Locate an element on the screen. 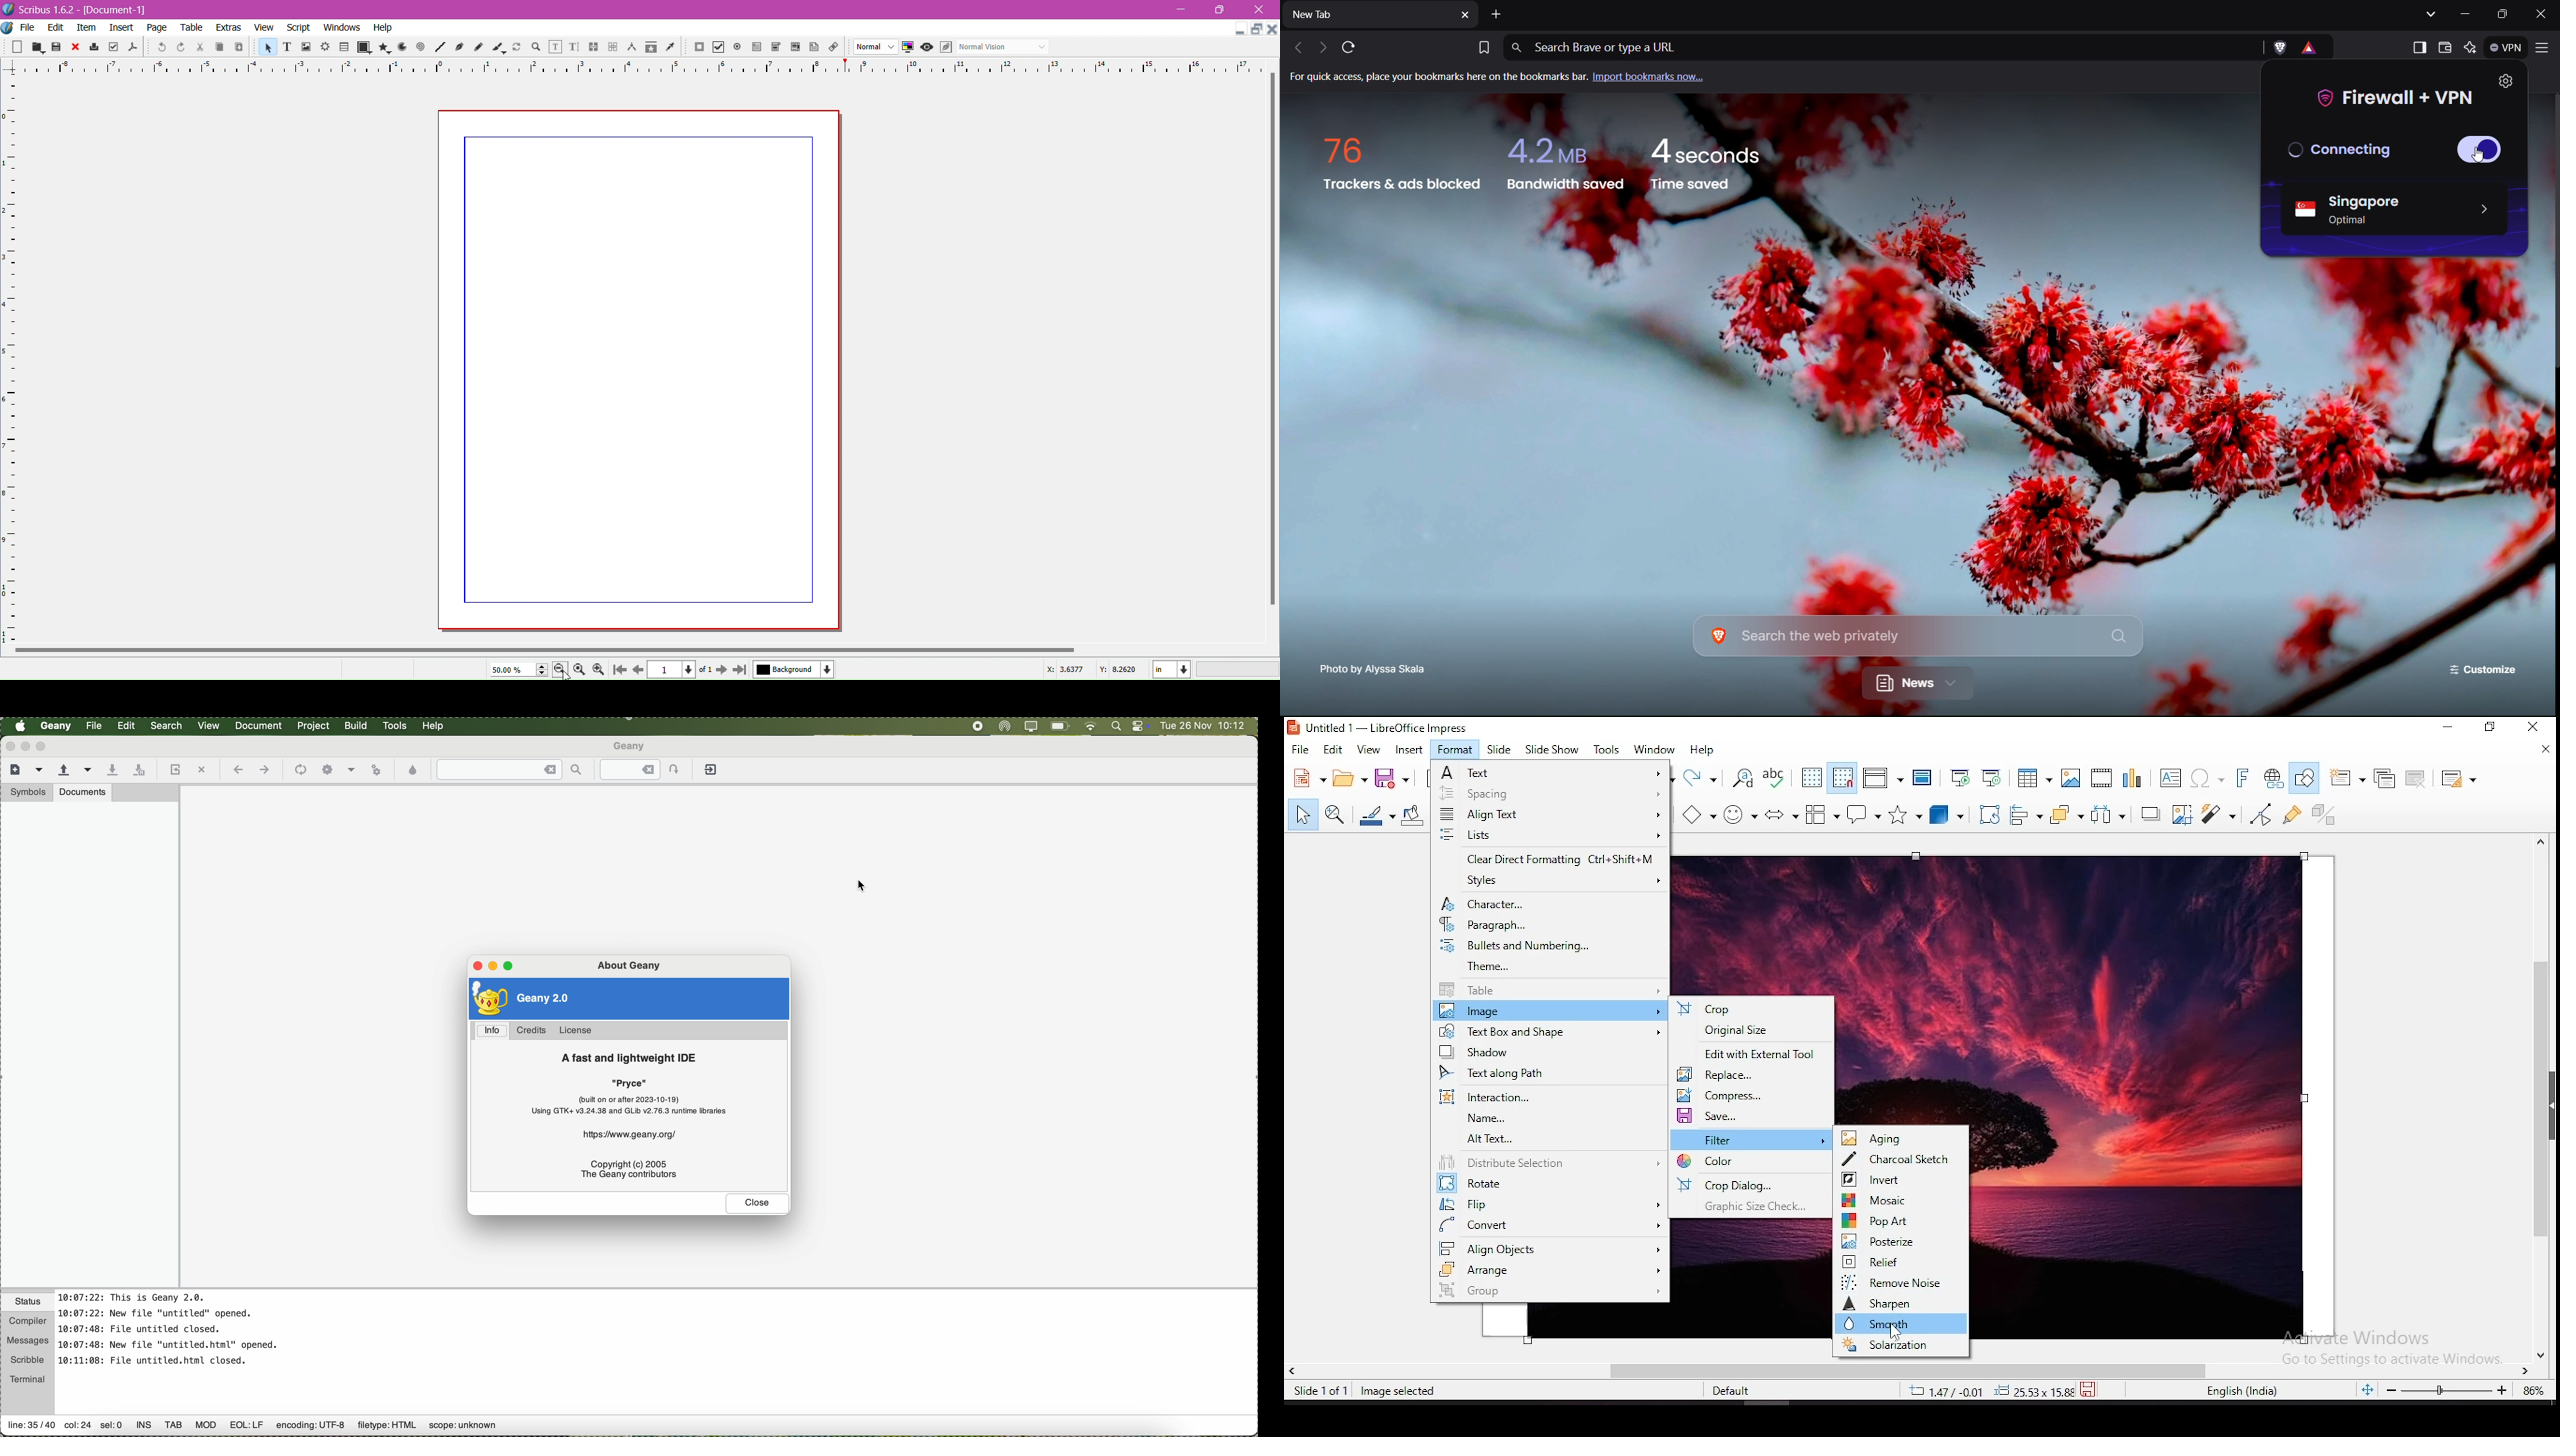  Maximize is located at coordinates (2507, 15).